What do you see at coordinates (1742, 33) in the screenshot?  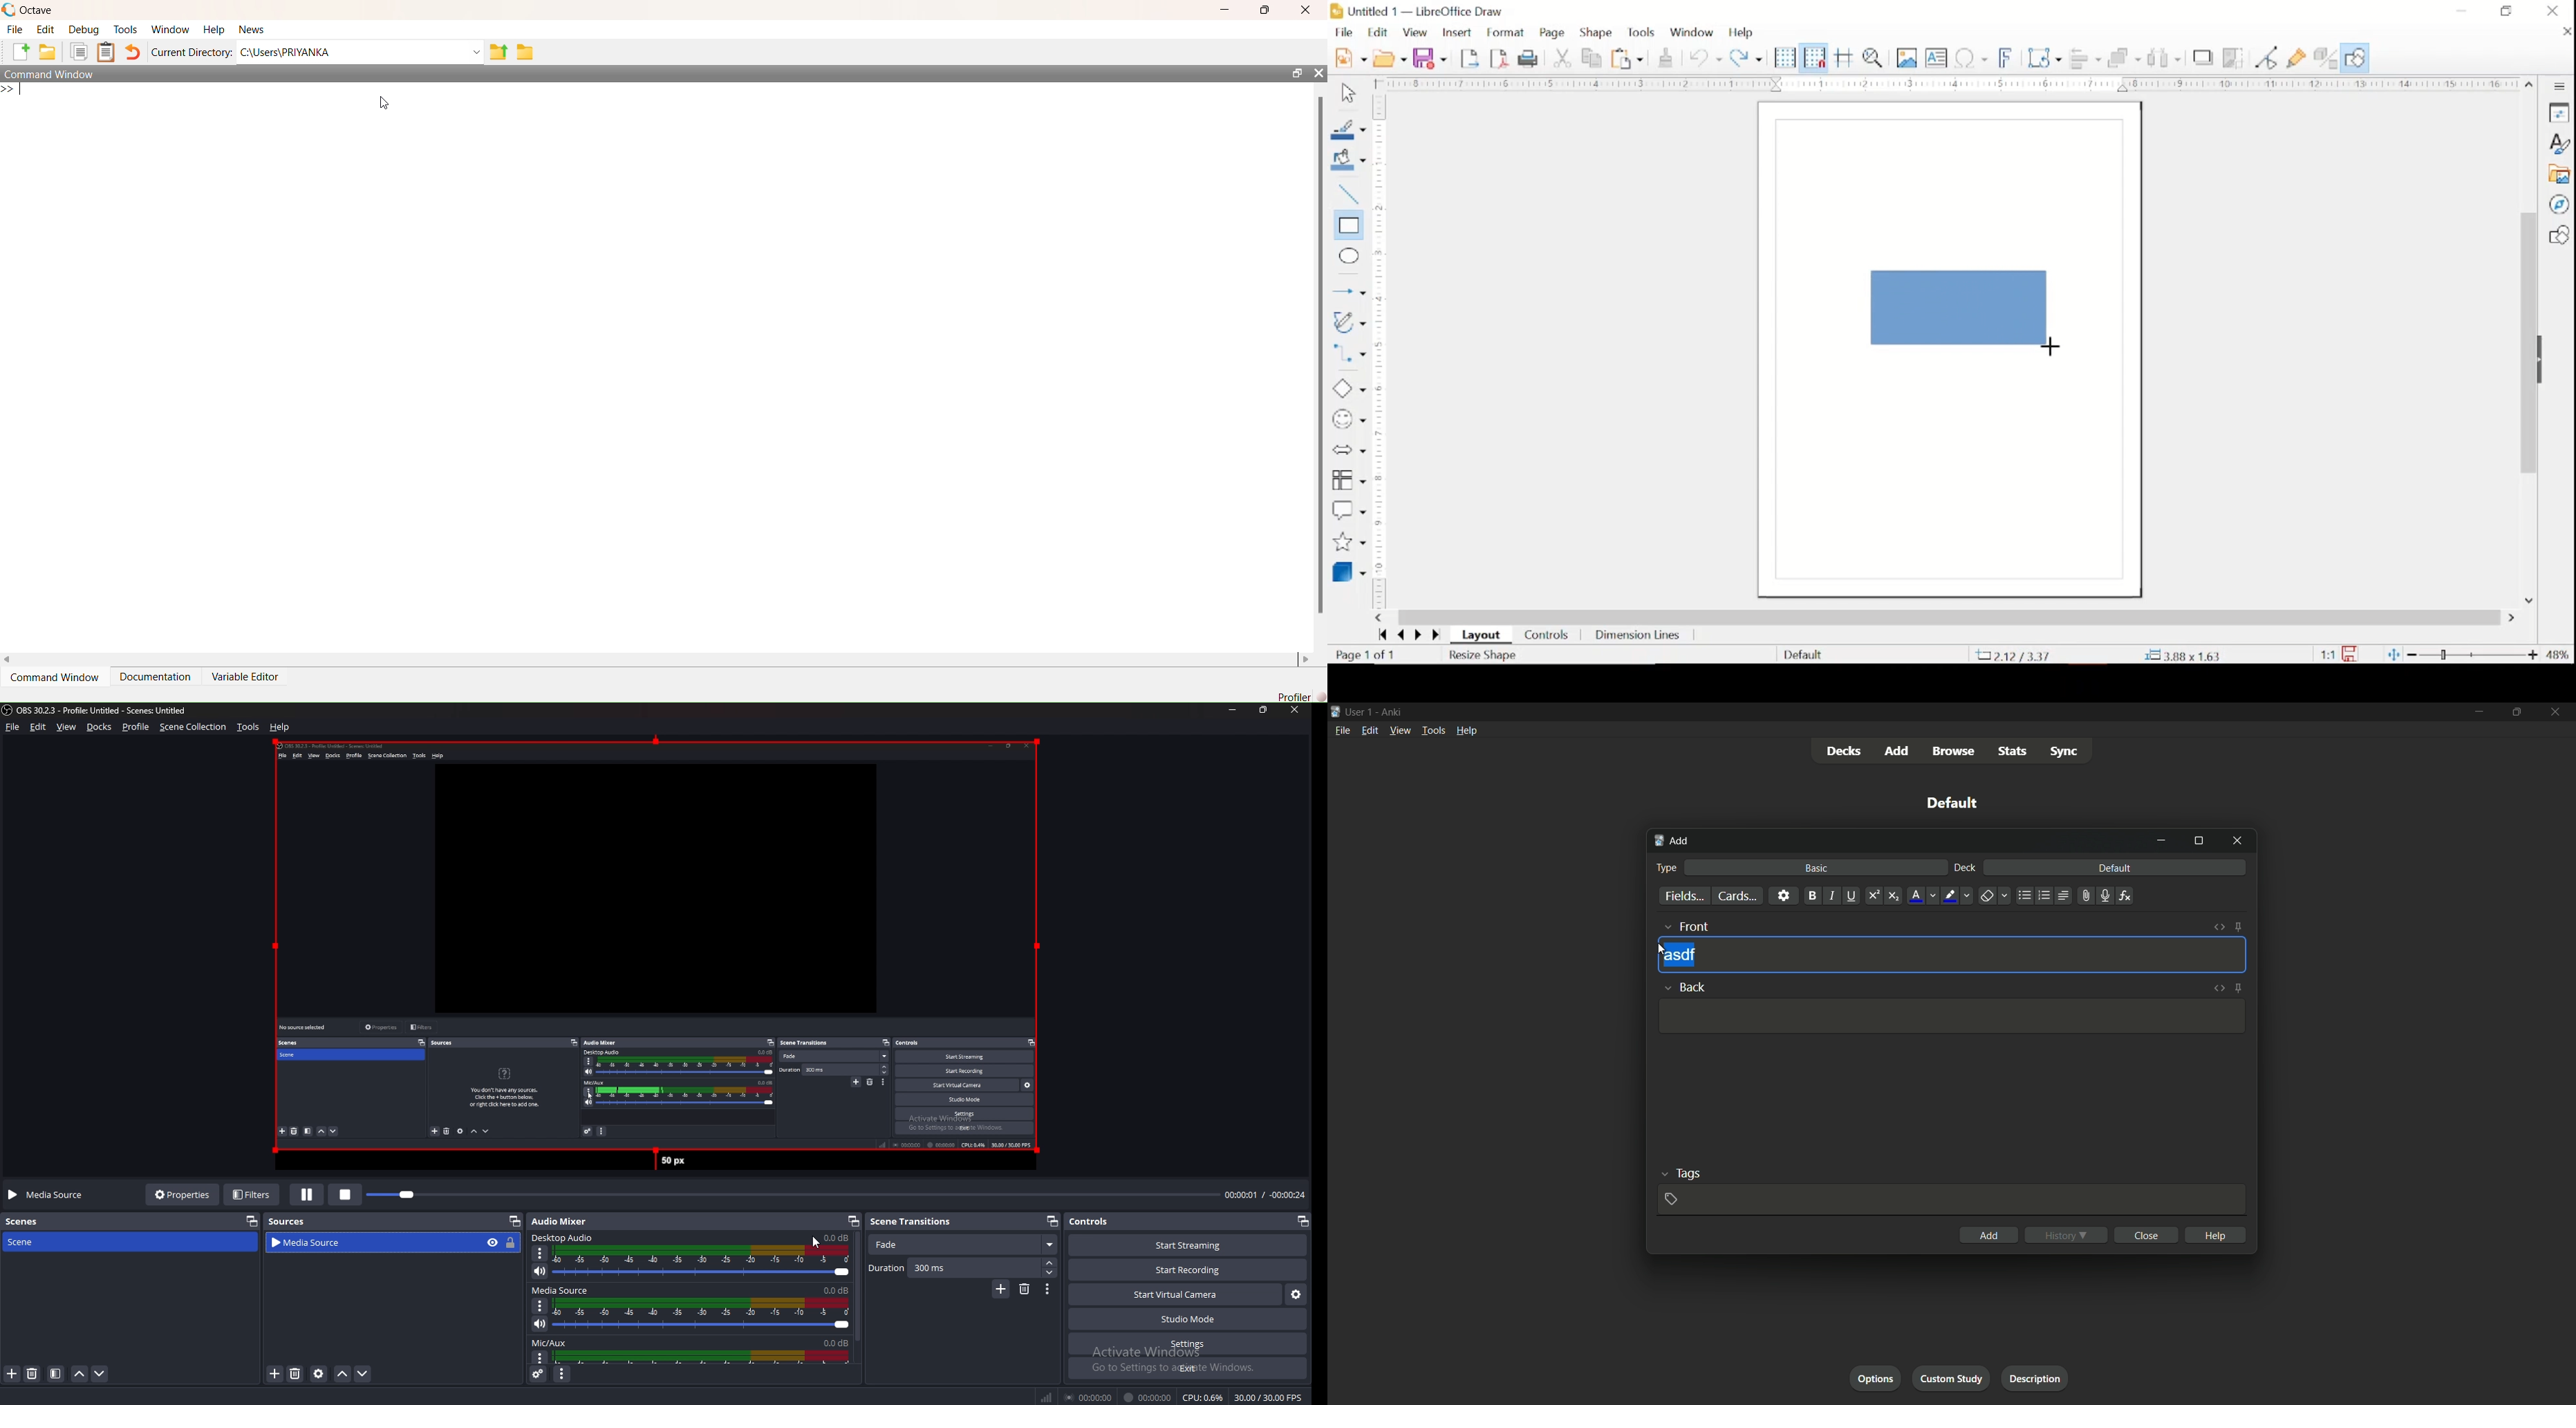 I see `help` at bounding box center [1742, 33].